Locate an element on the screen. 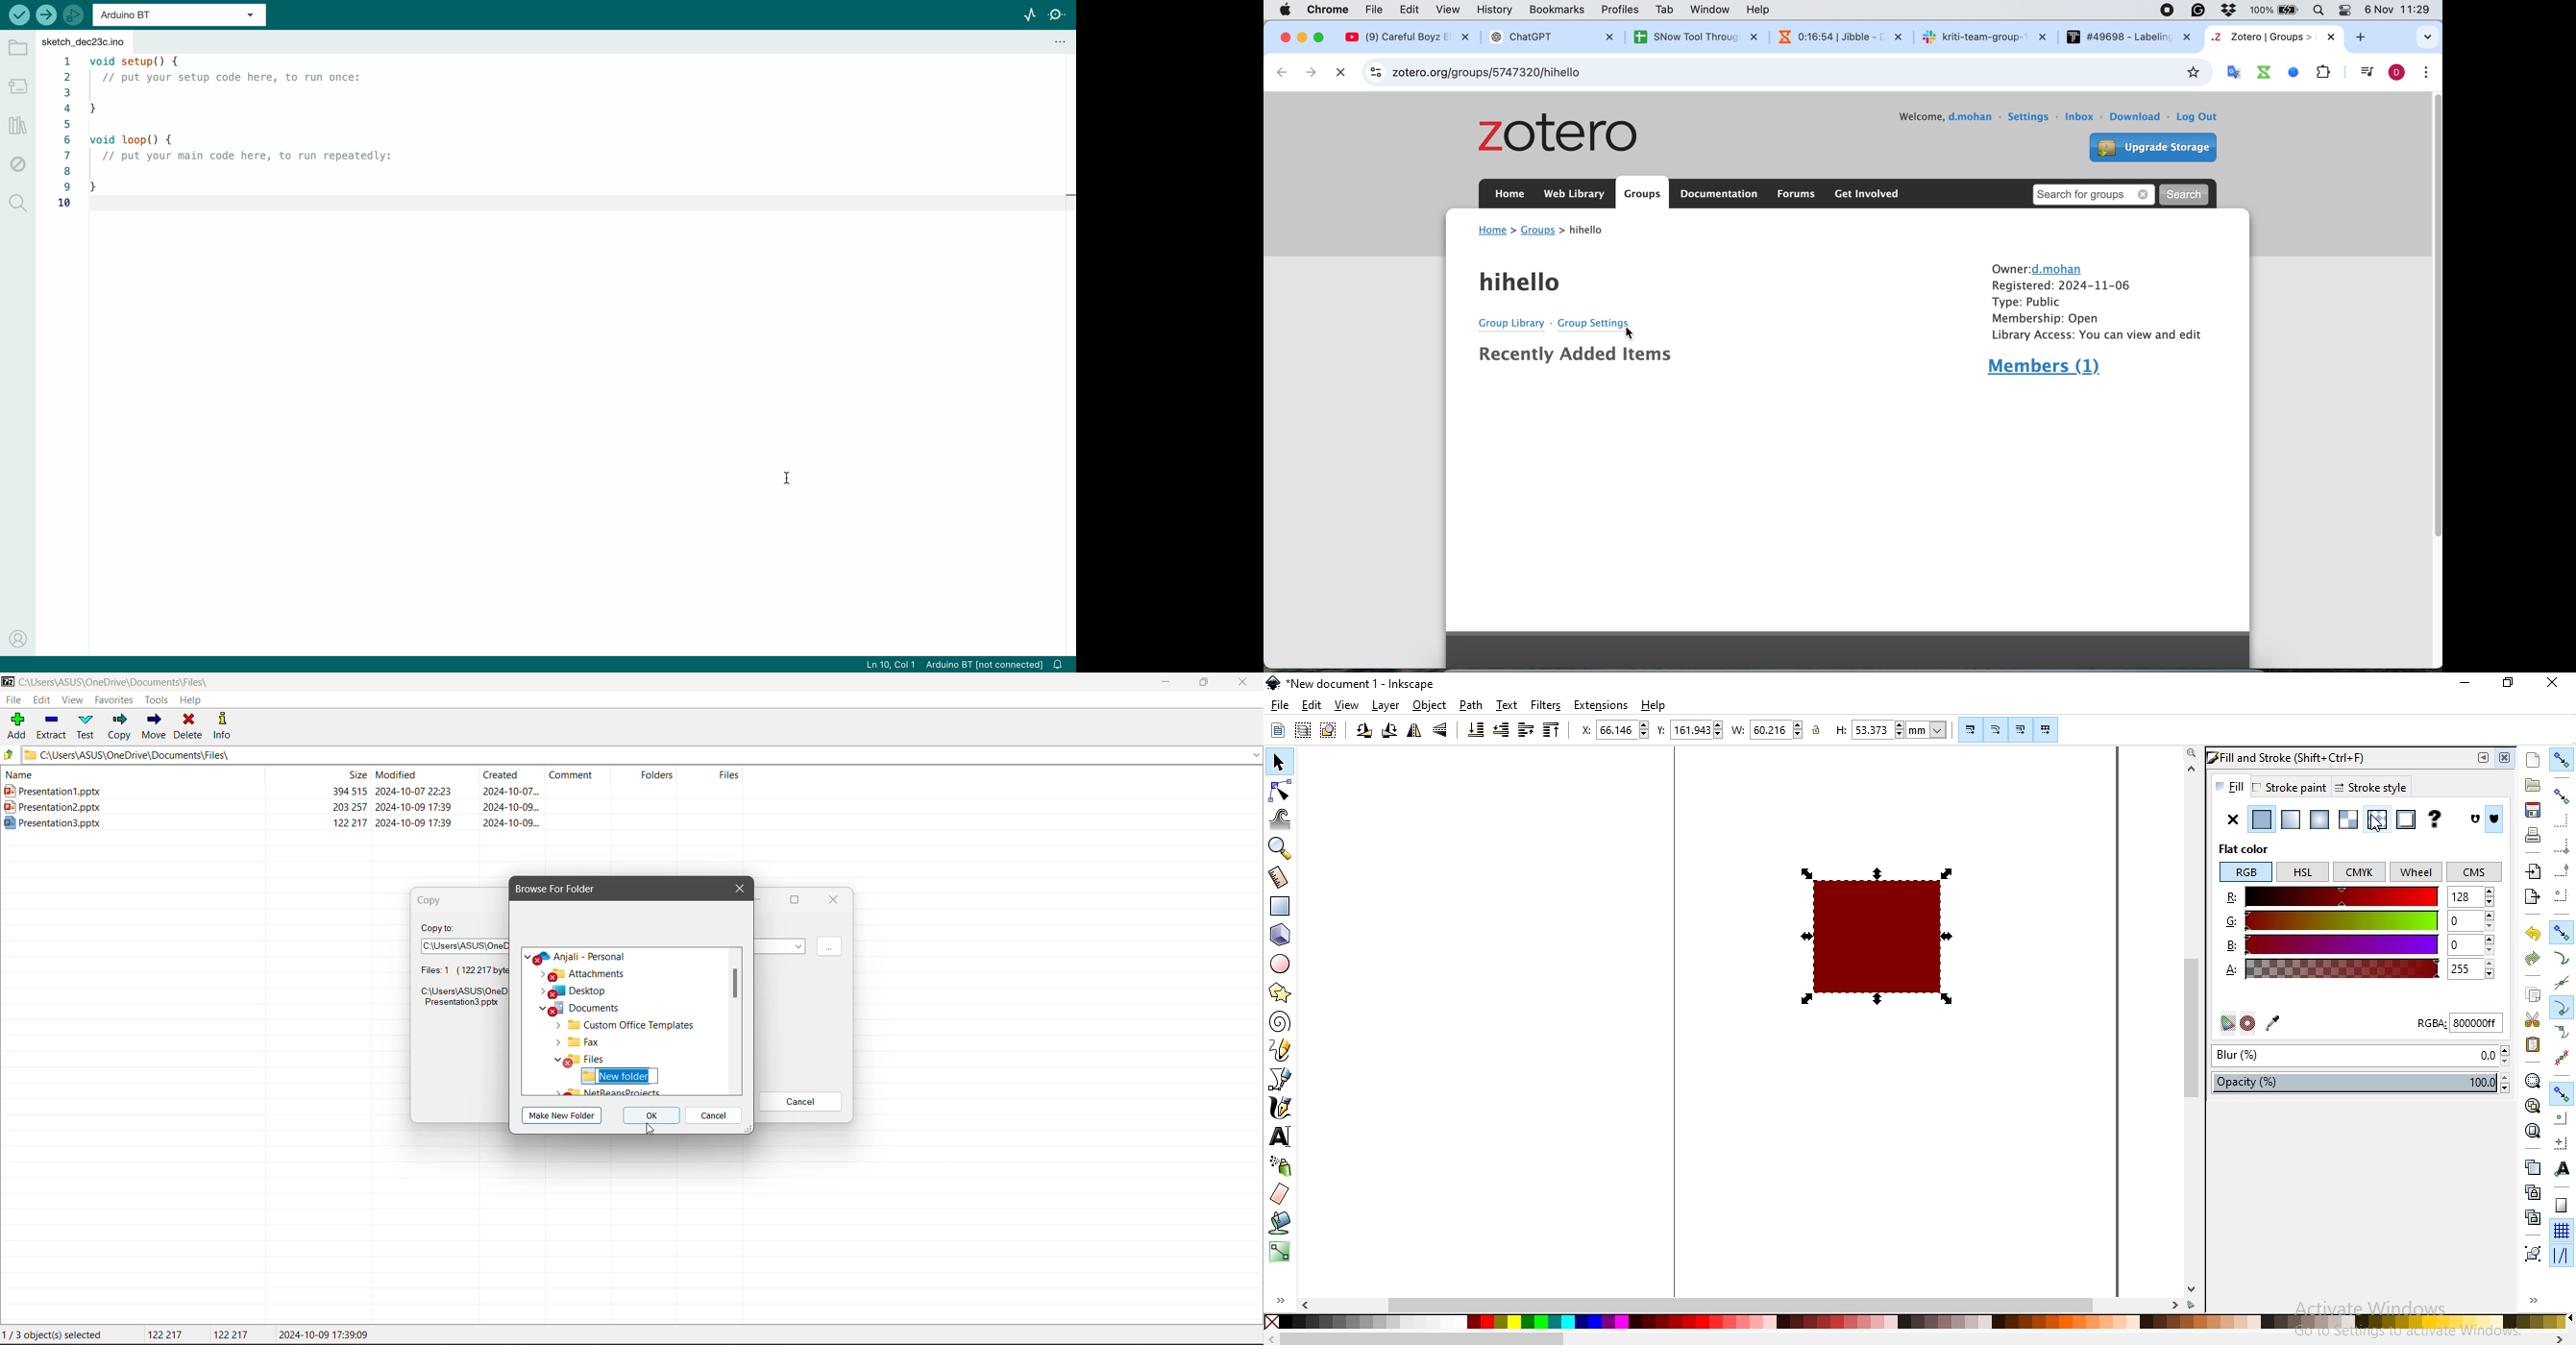  cut selection is located at coordinates (2530, 1020).